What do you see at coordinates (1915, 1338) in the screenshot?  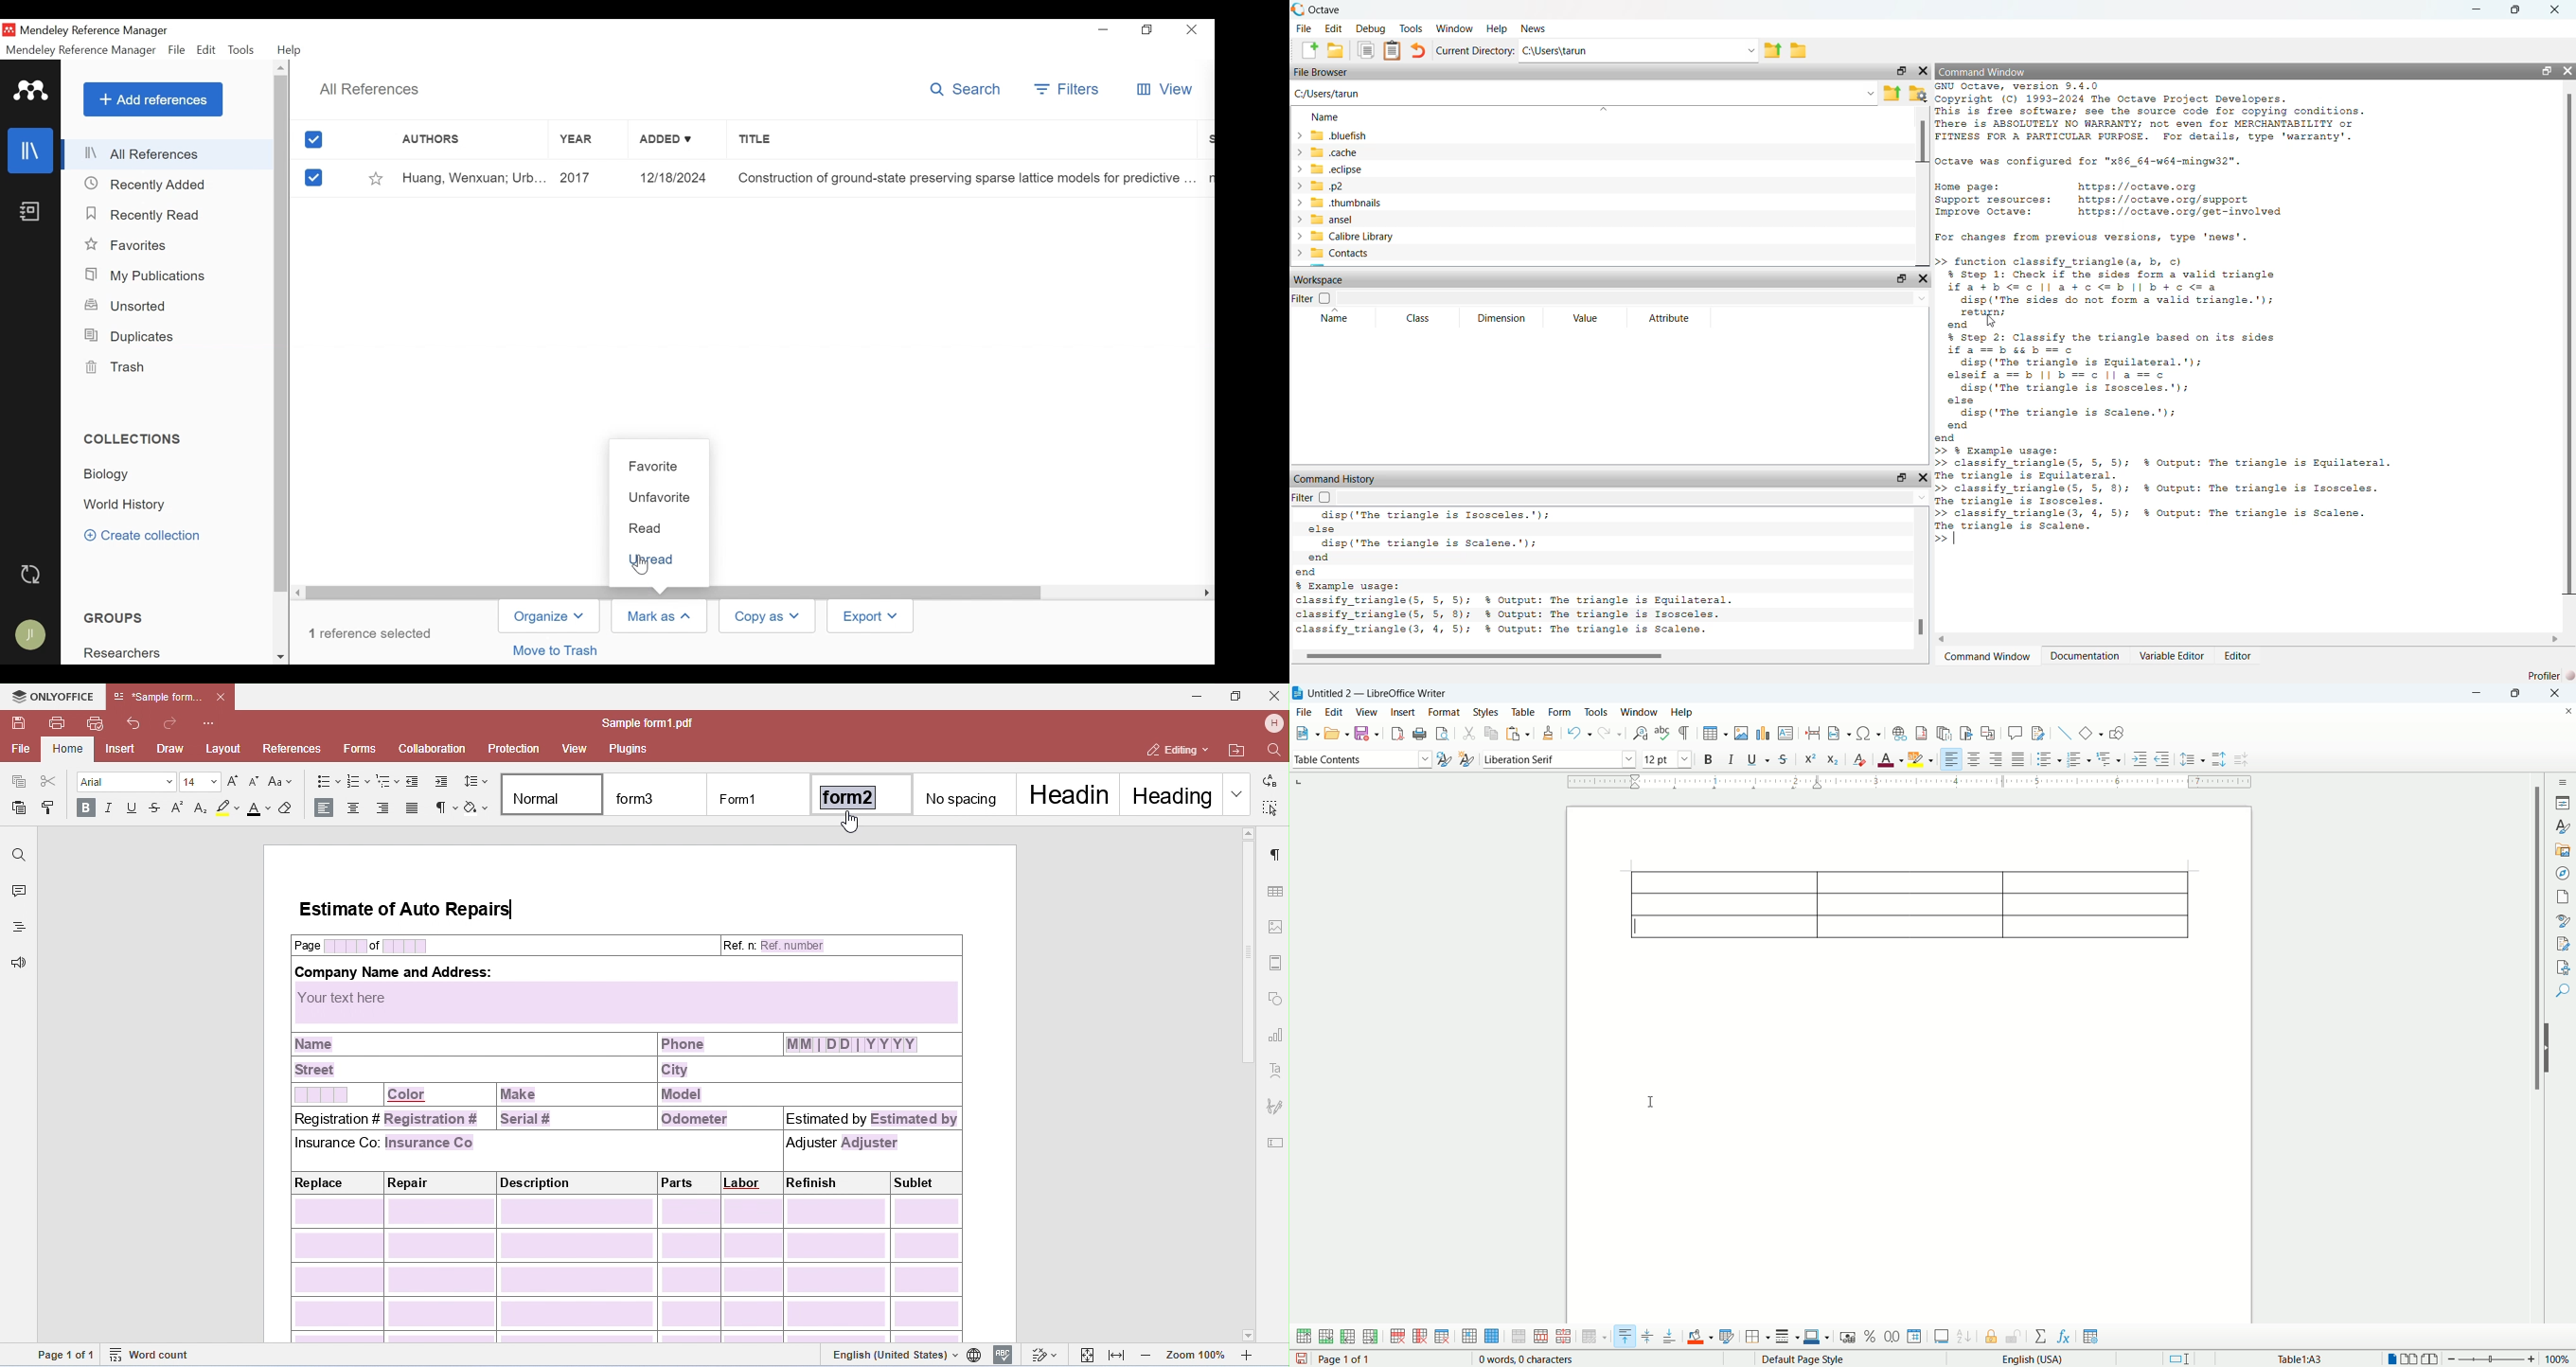 I see `number format` at bounding box center [1915, 1338].